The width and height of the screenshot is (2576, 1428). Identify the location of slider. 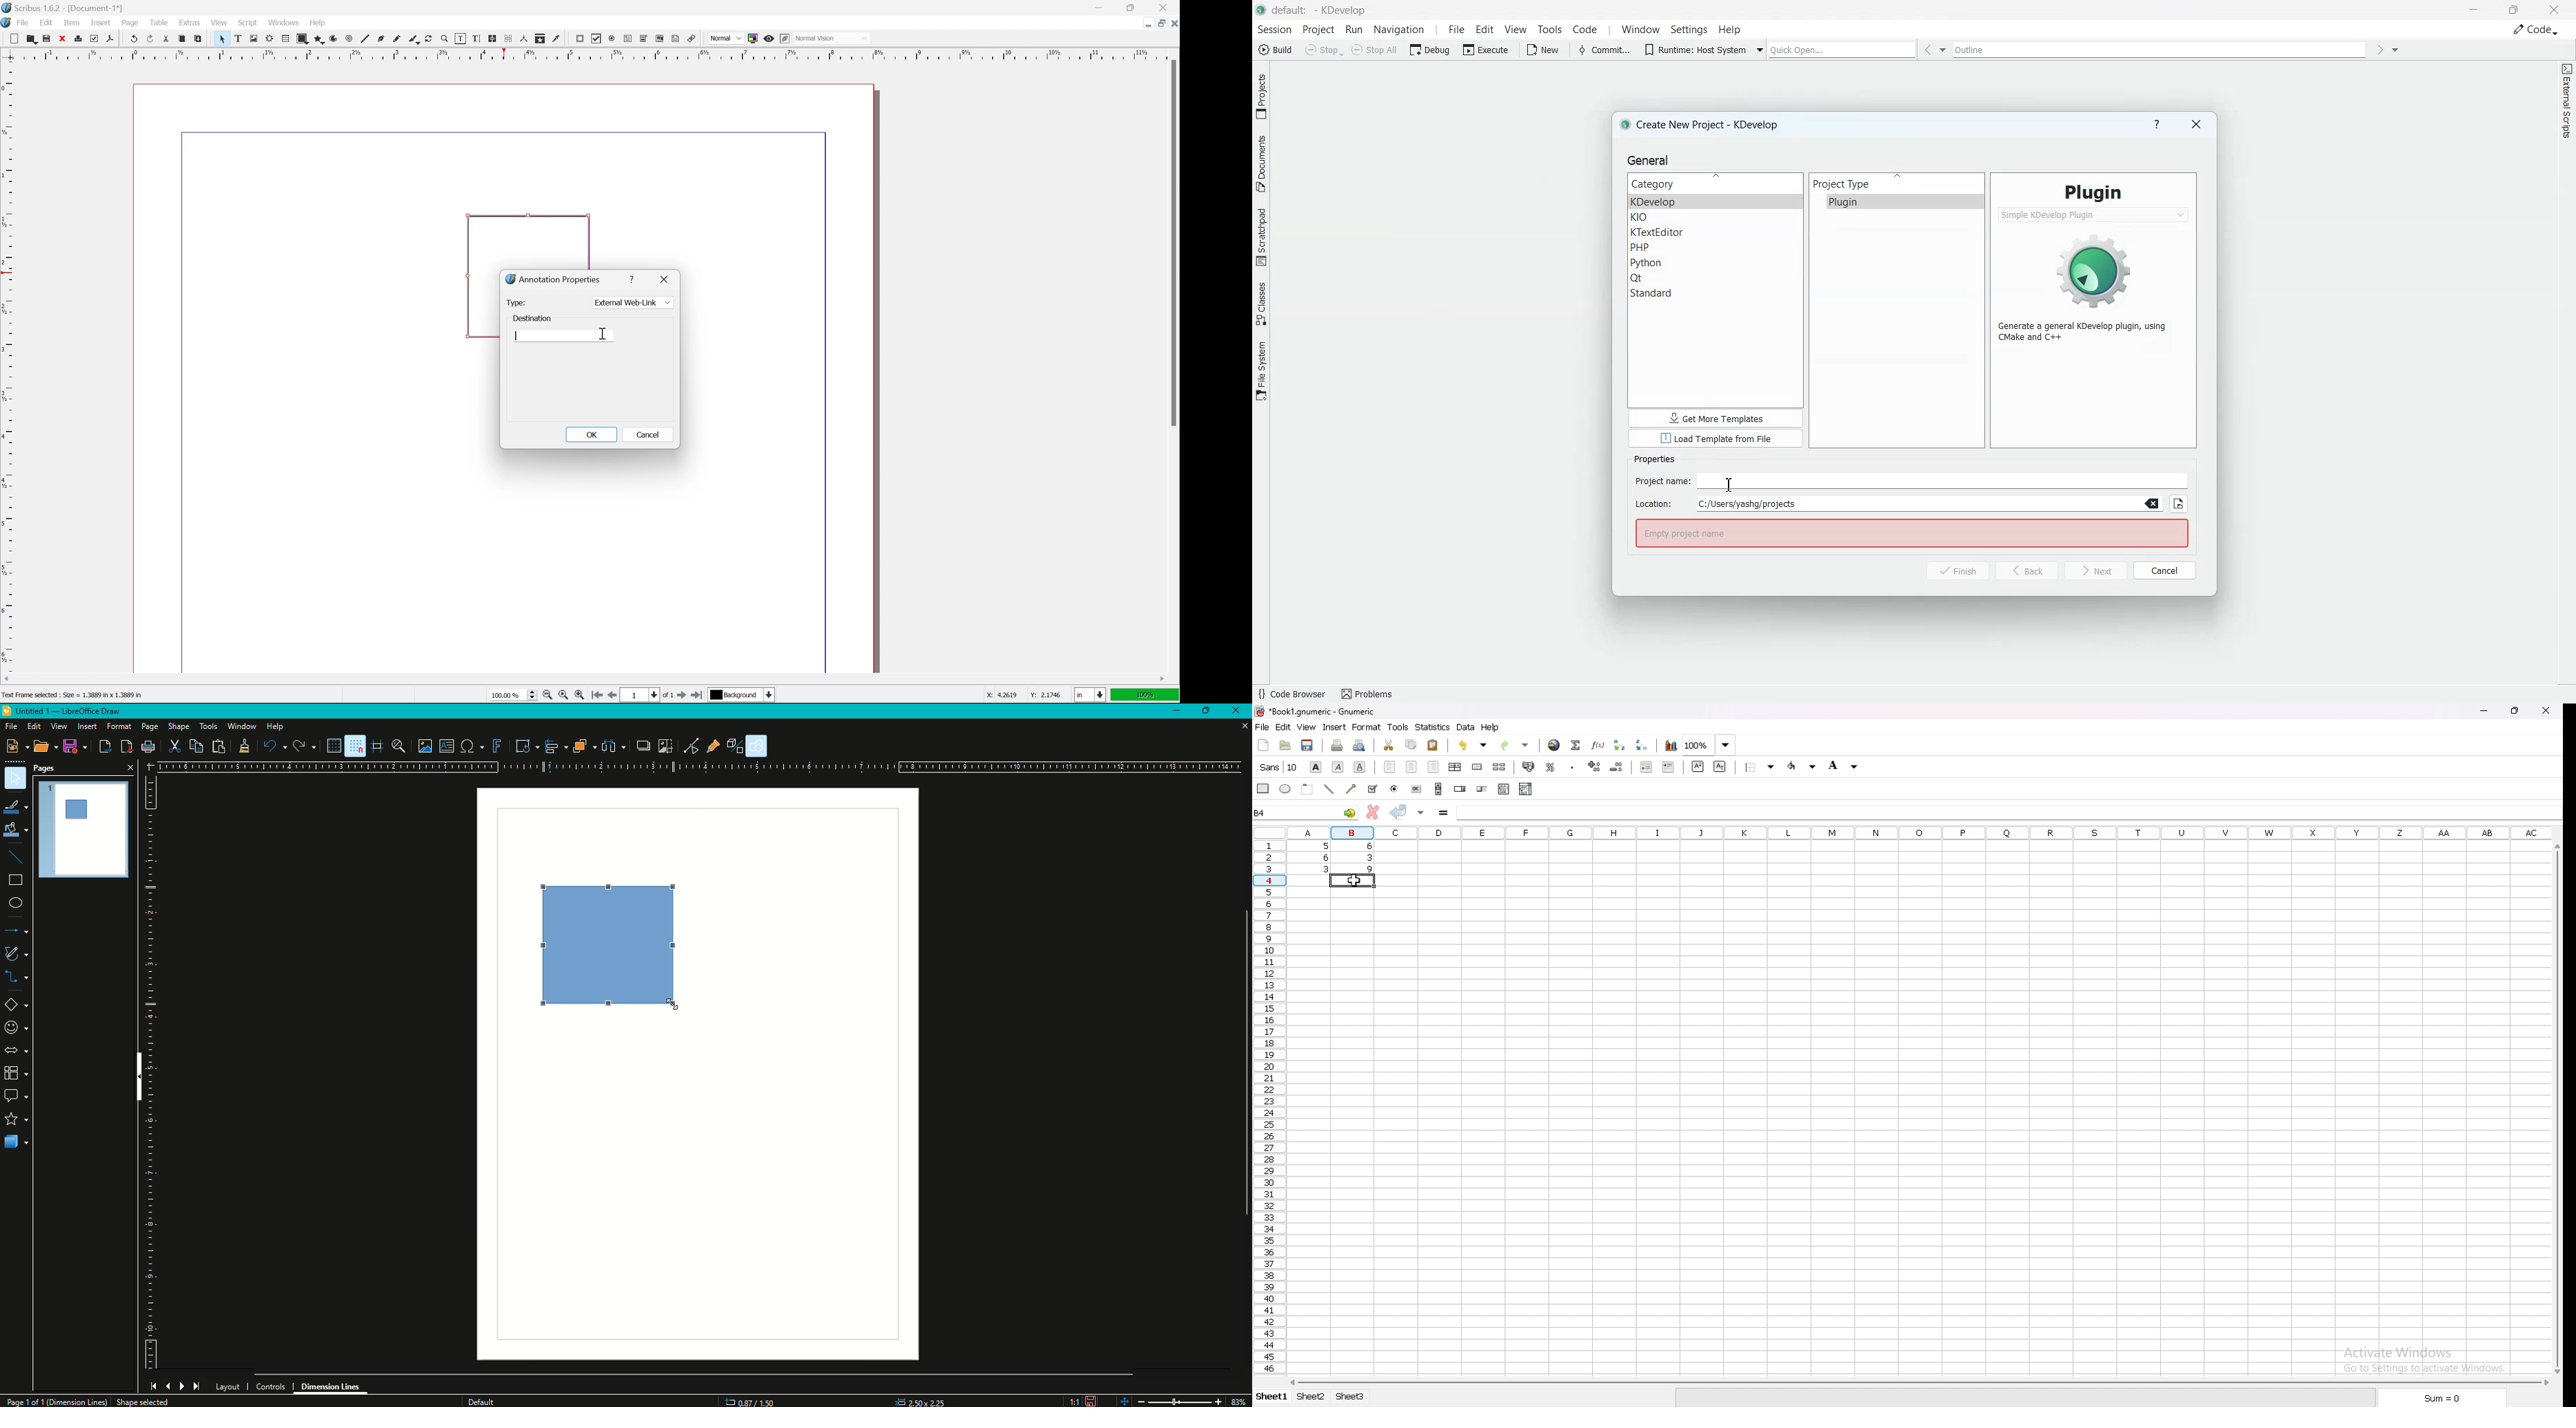
(1482, 789).